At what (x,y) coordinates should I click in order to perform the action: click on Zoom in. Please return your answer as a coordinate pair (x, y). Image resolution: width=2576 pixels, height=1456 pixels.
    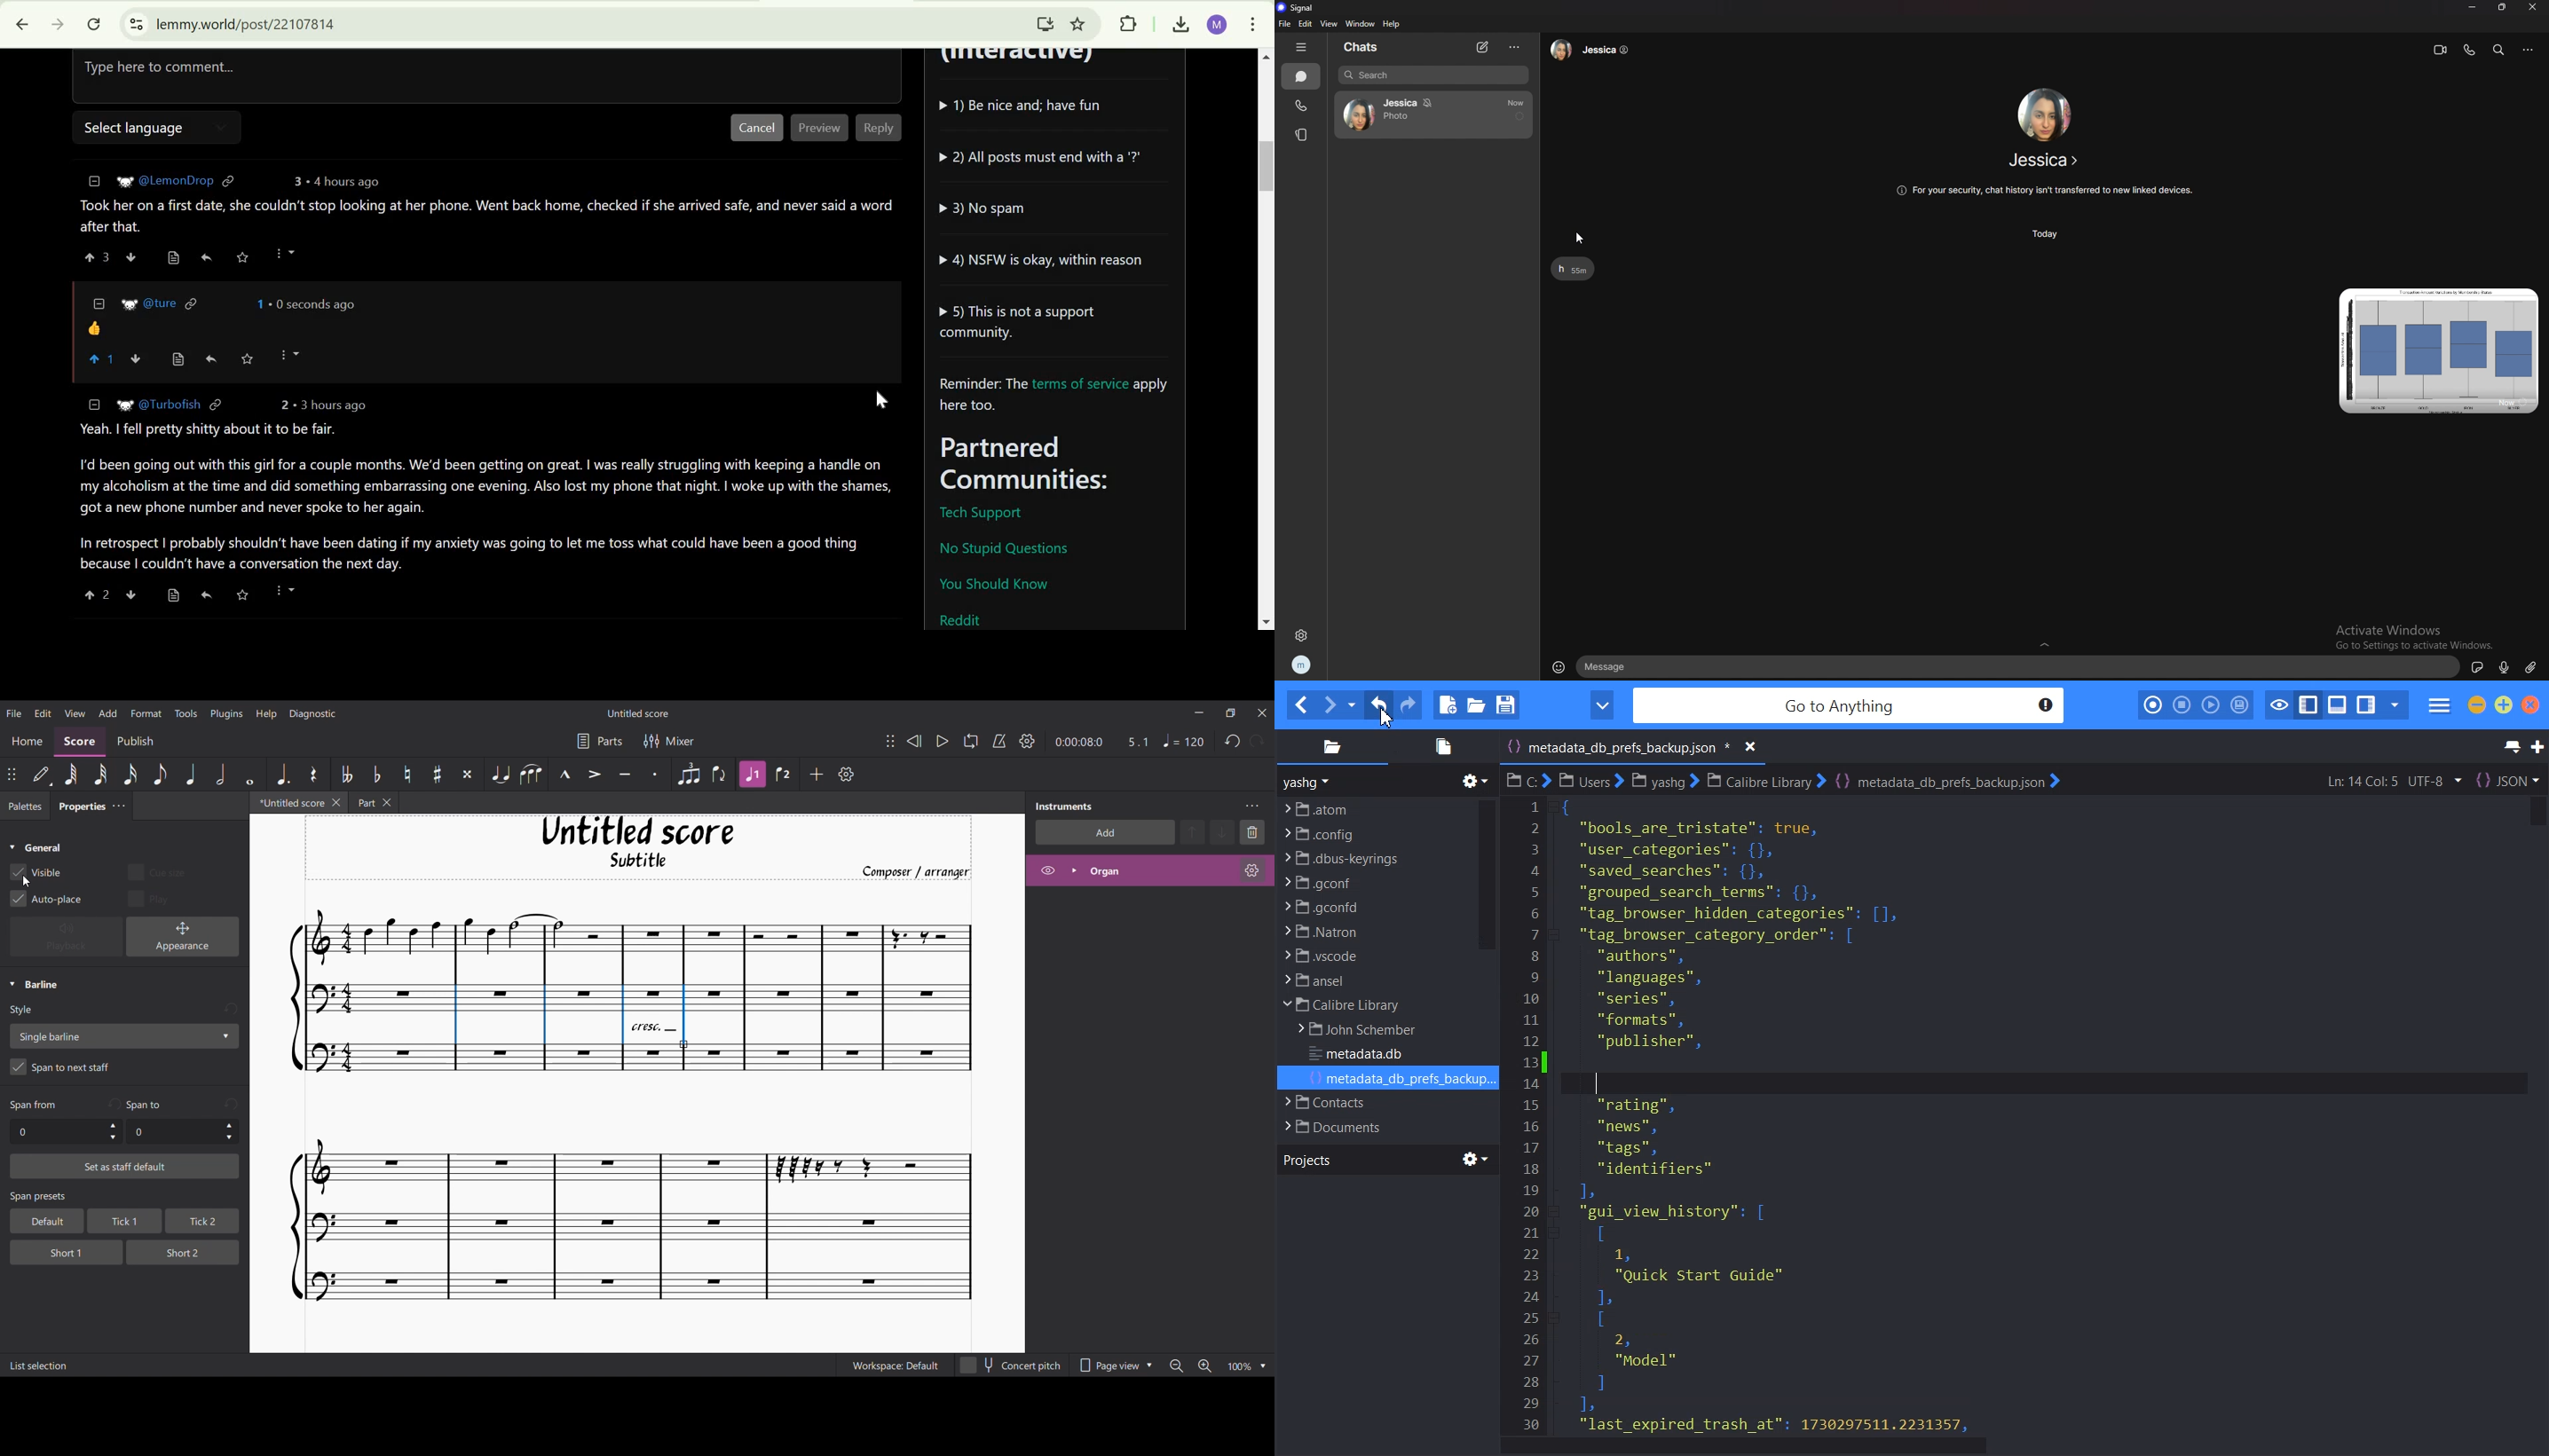
    Looking at the image, I should click on (1204, 1367).